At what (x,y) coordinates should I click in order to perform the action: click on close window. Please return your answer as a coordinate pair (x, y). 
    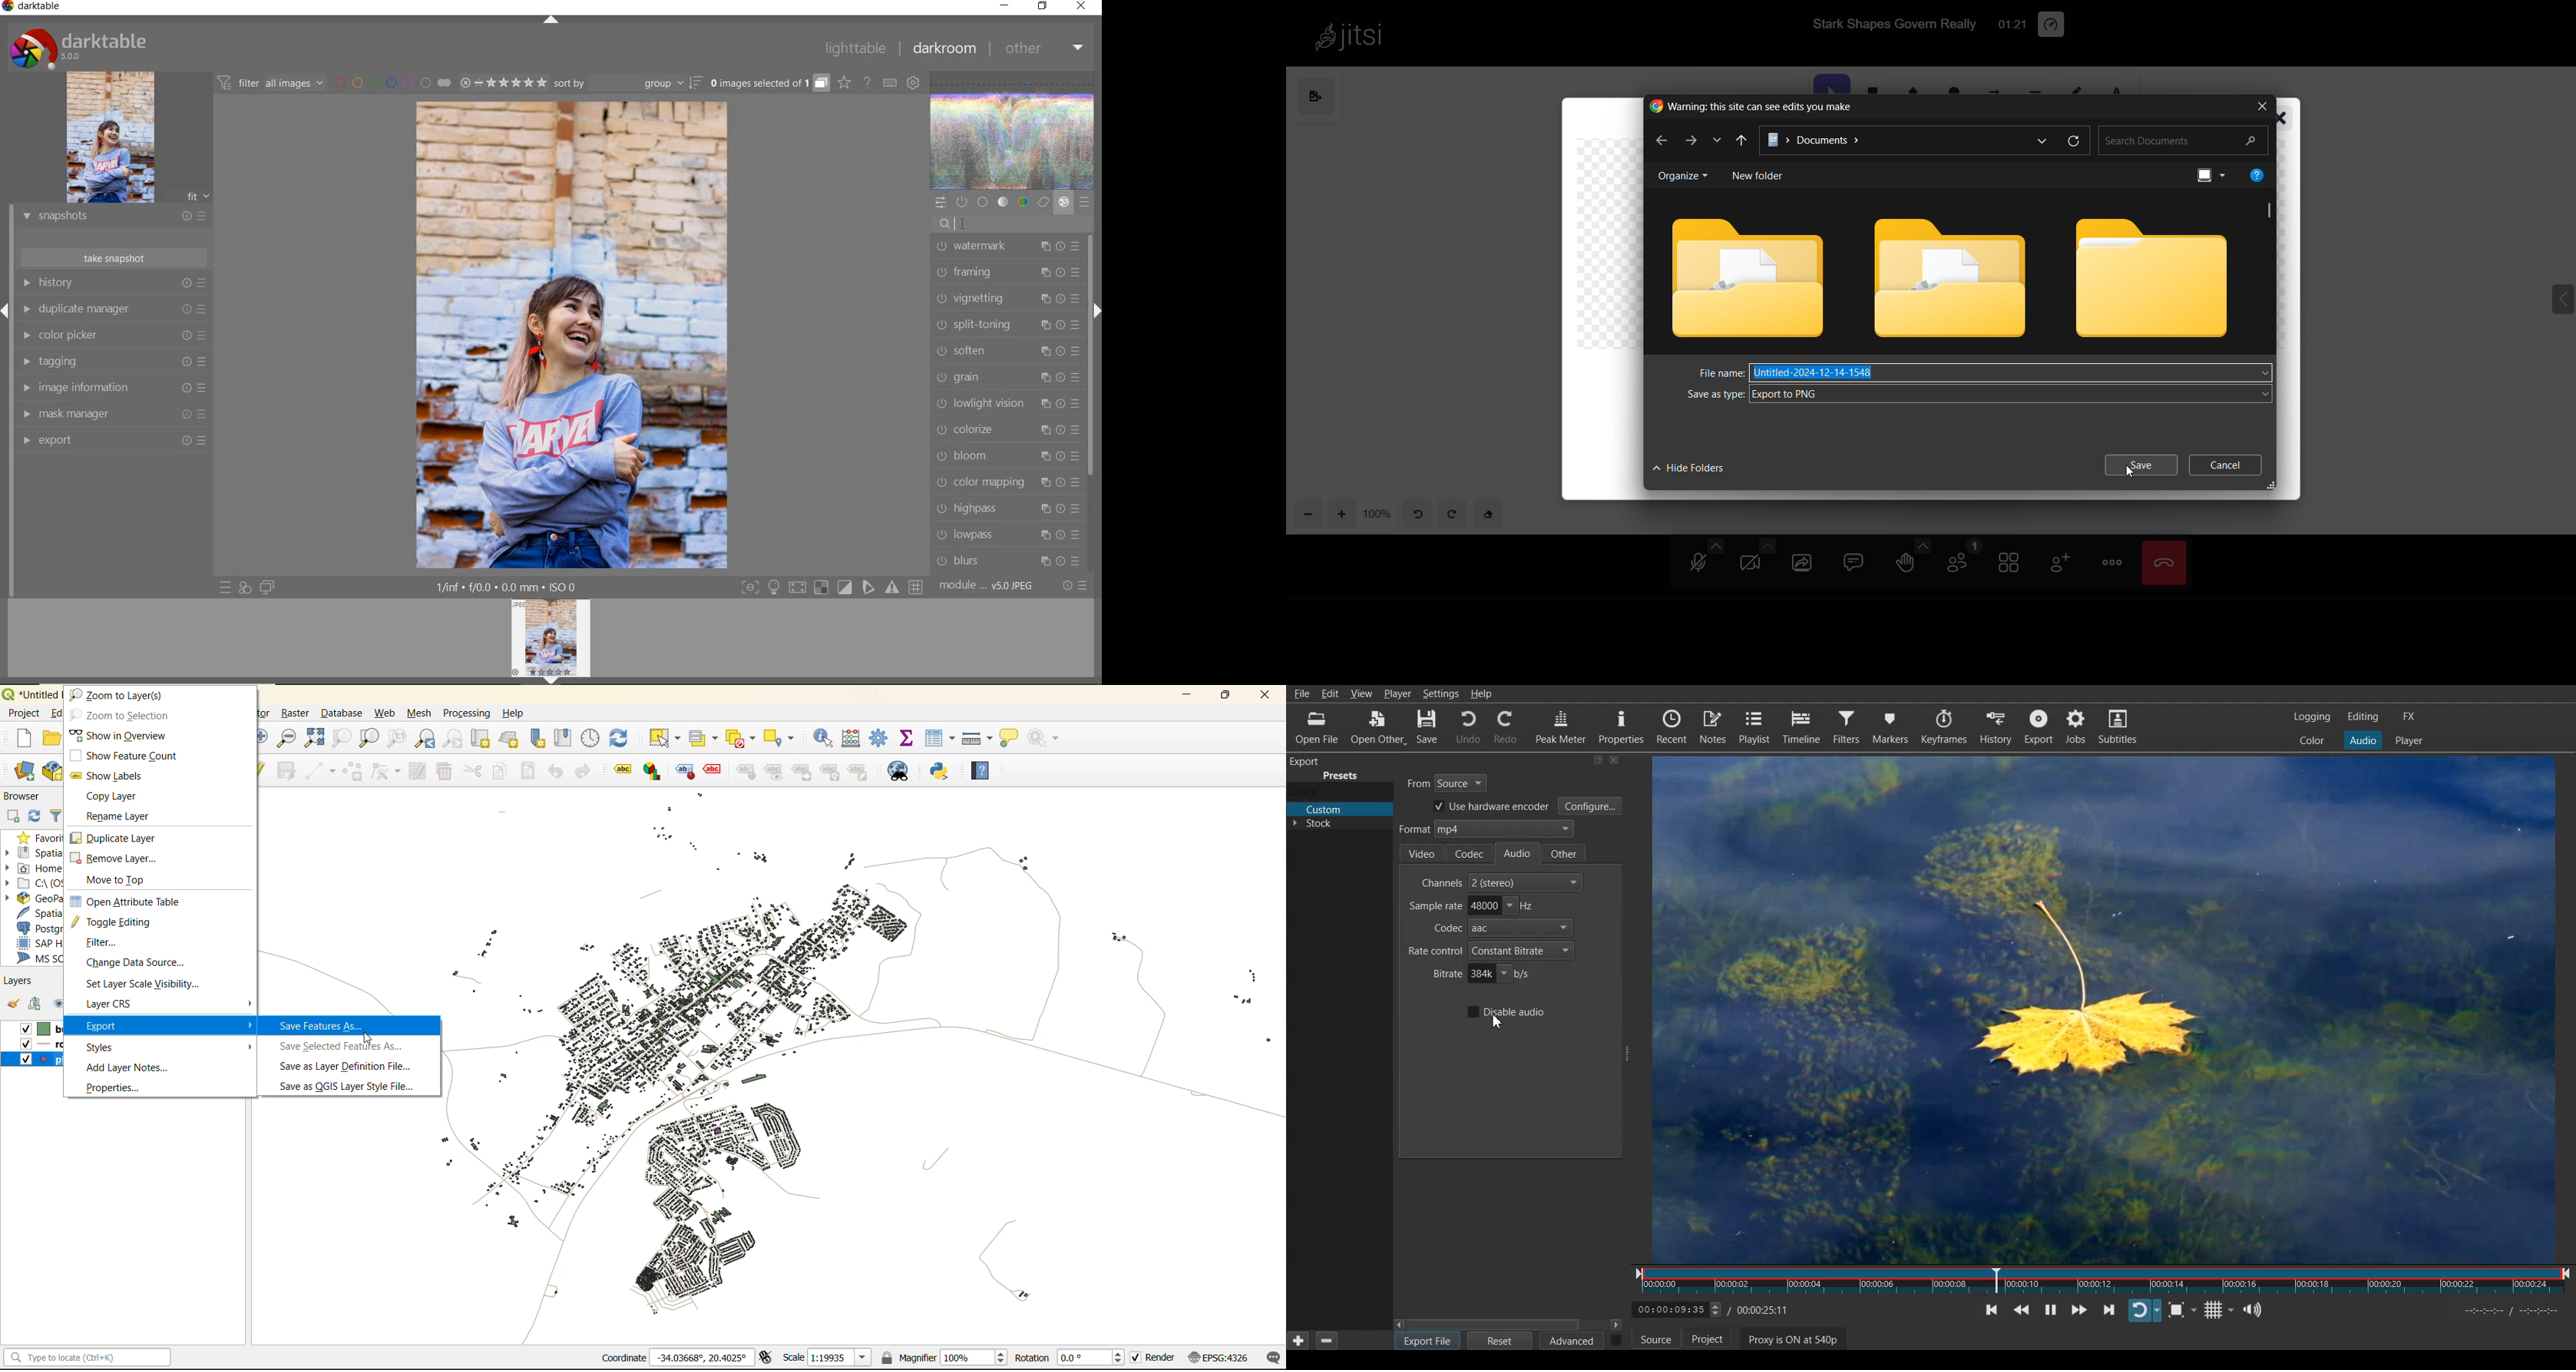
    Looking at the image, I should click on (2262, 100).